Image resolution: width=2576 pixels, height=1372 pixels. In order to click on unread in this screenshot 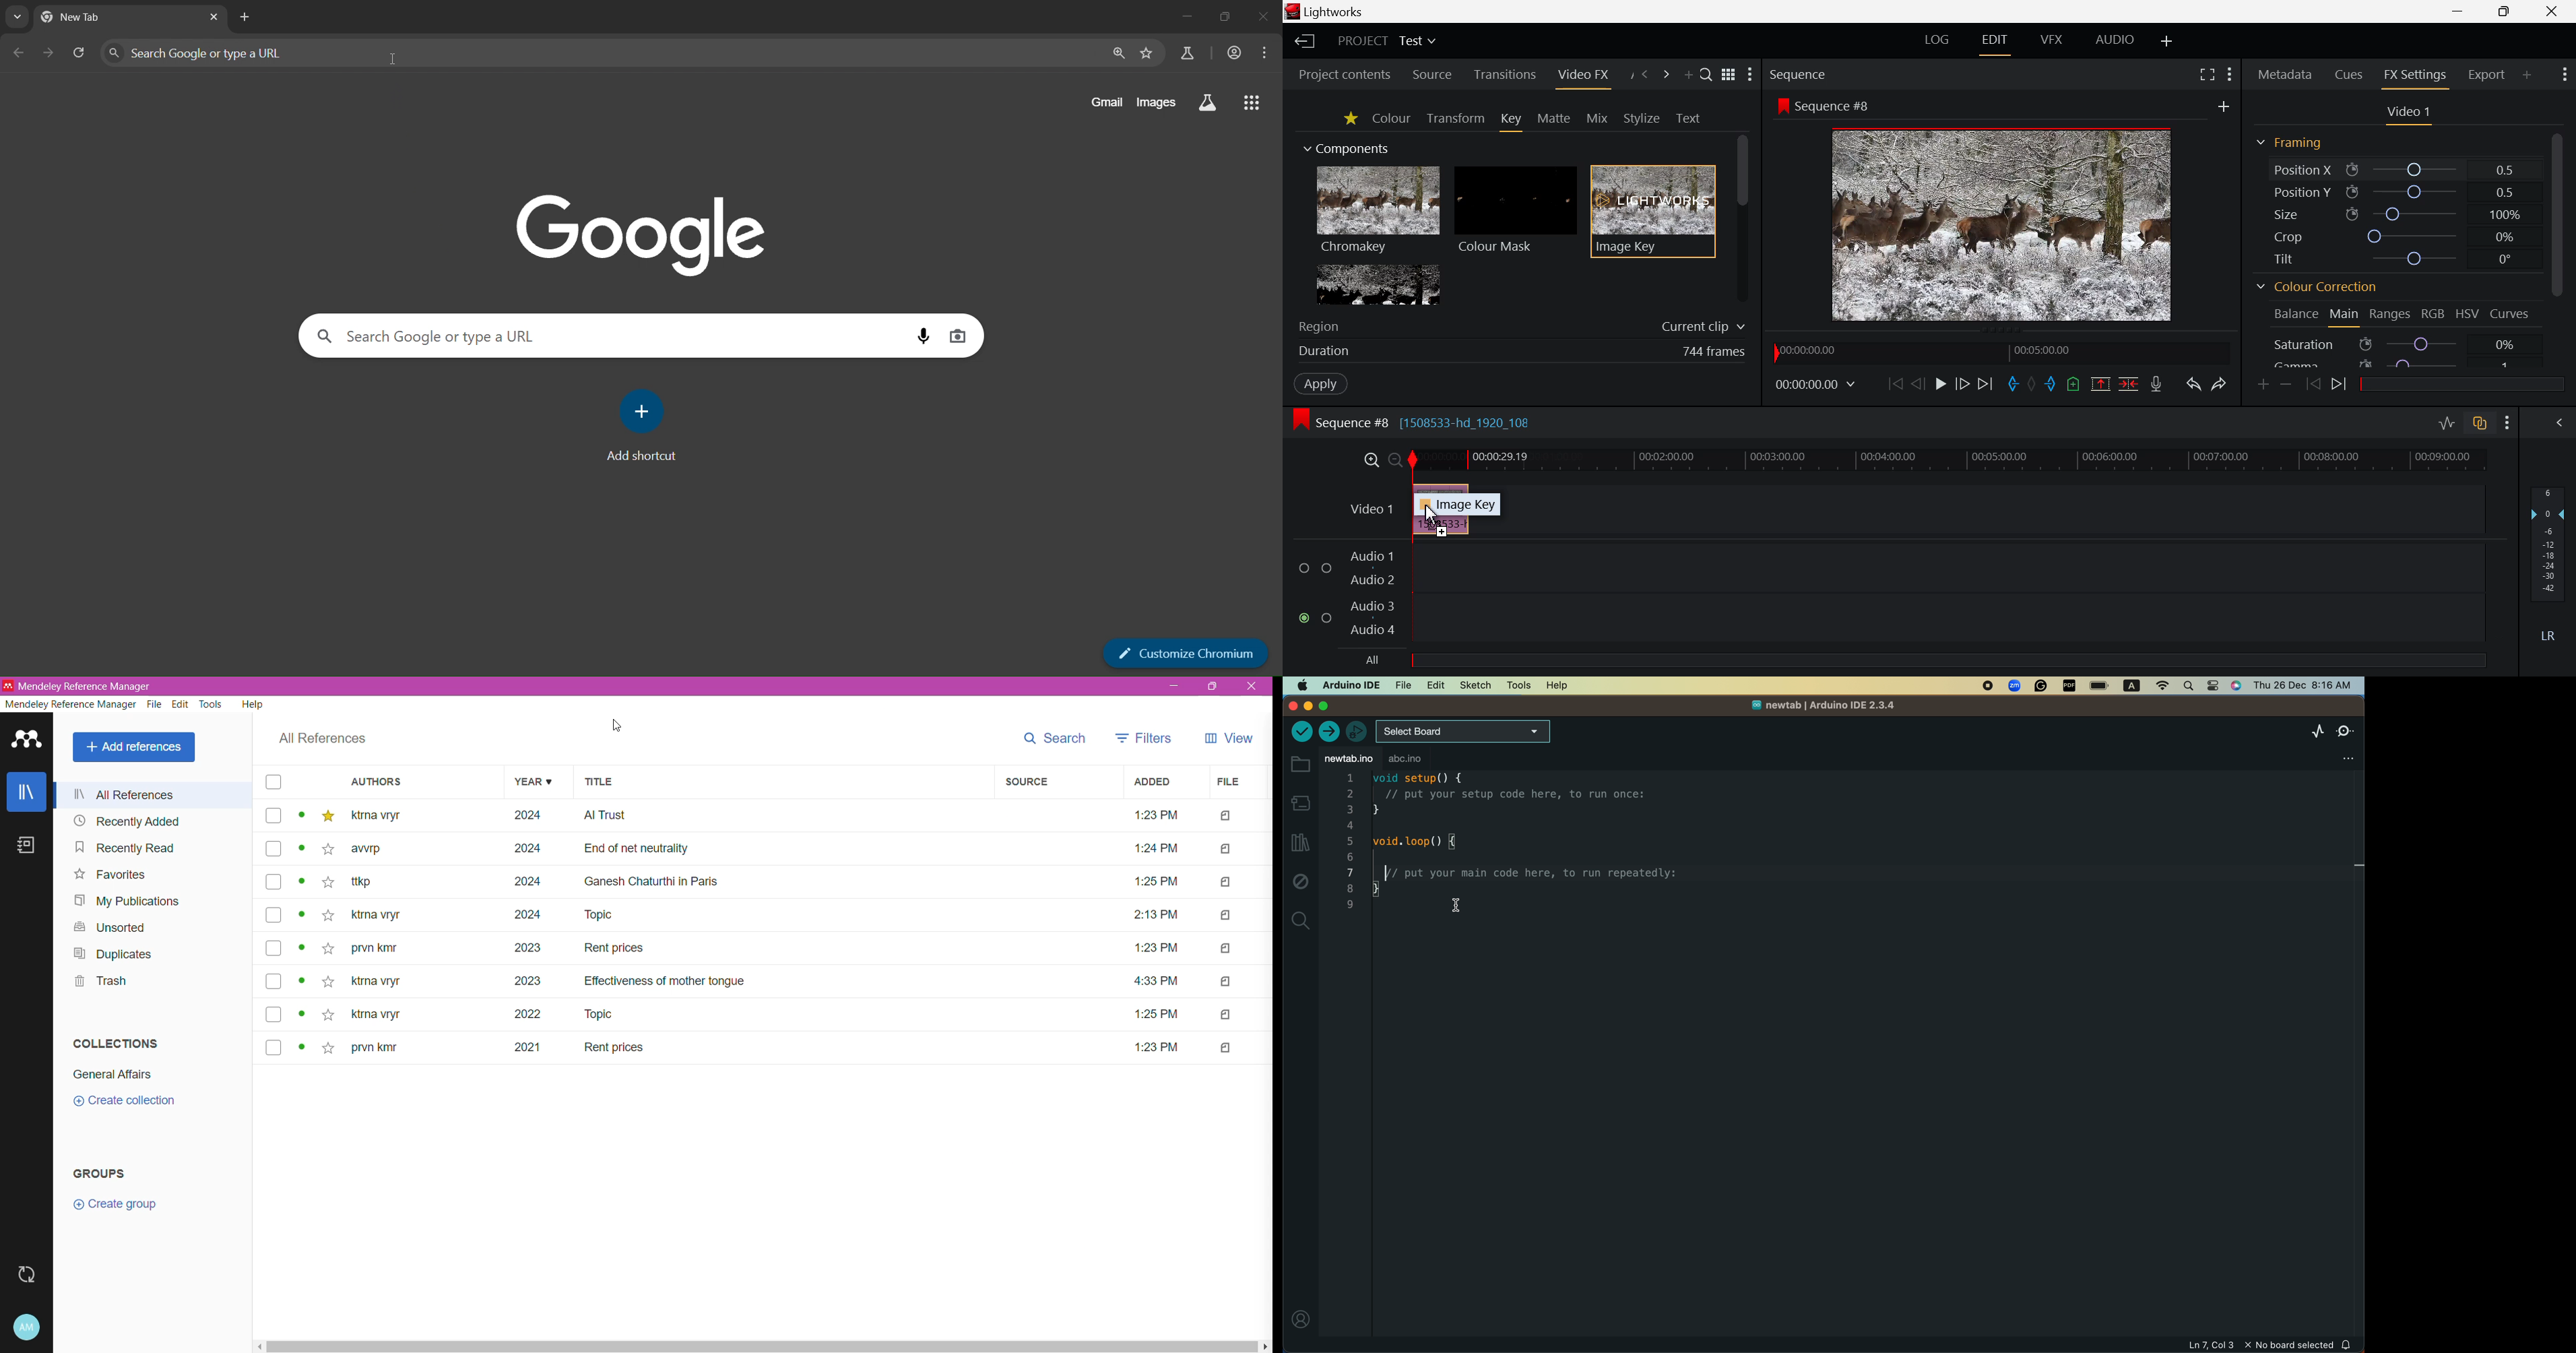, I will do `click(301, 881)`.